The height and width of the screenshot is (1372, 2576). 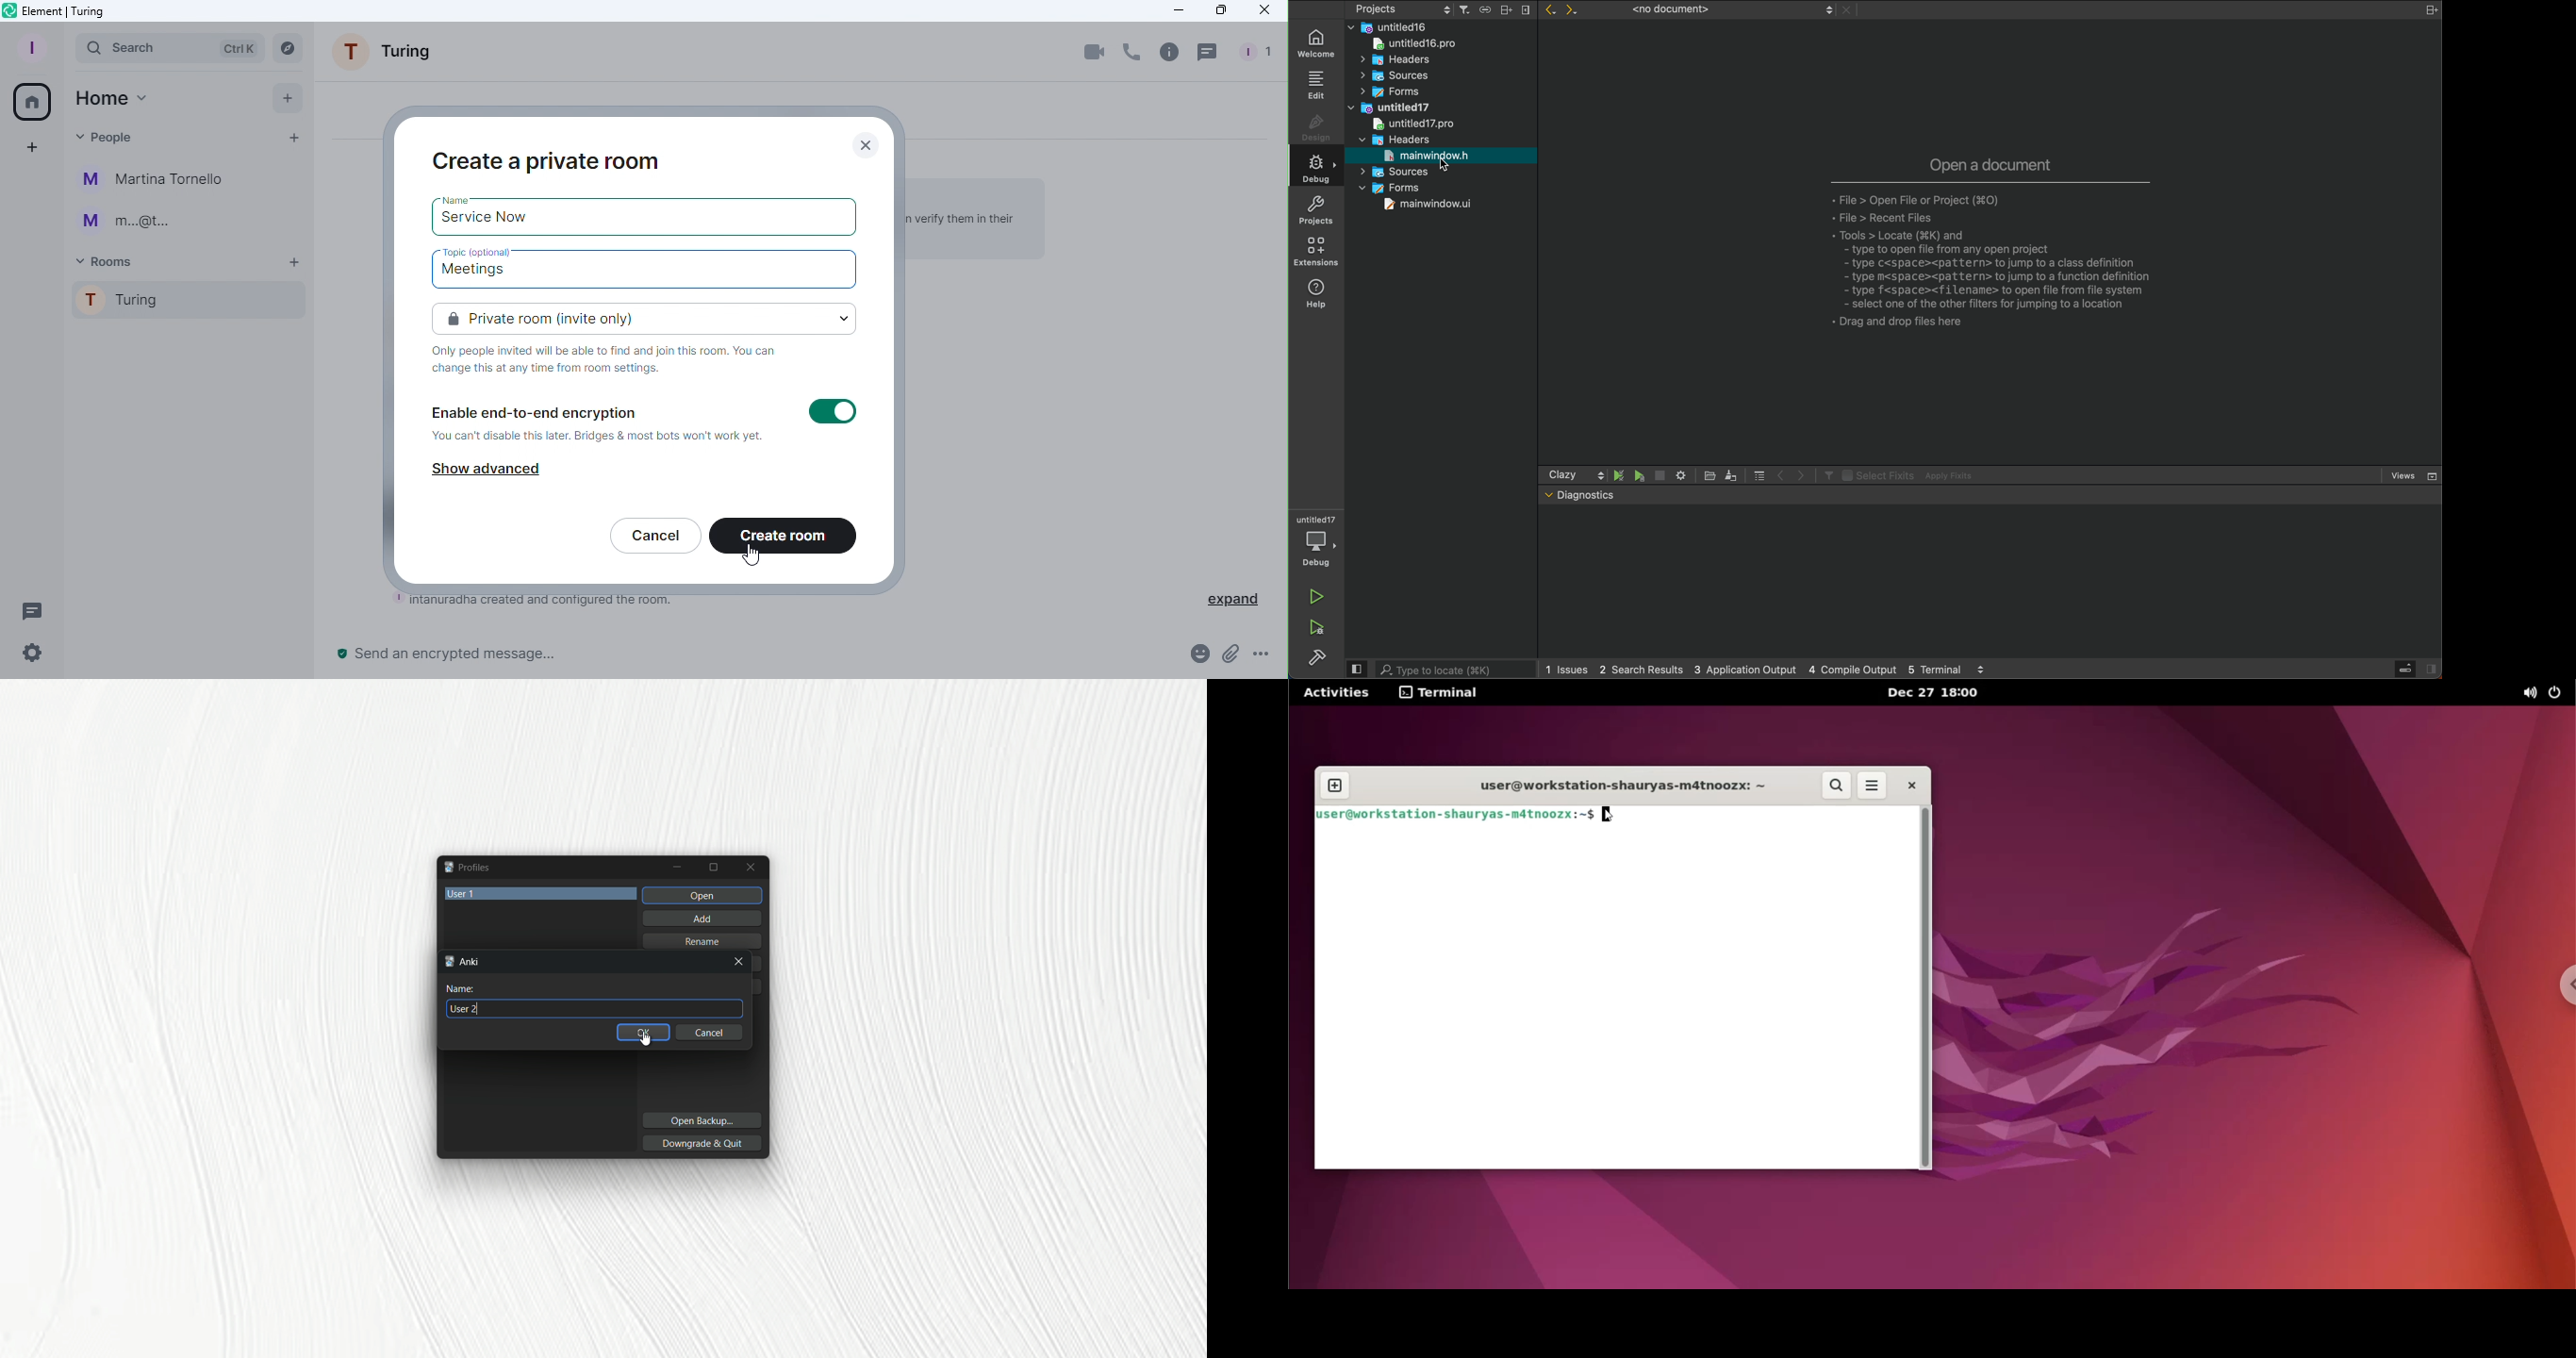 What do you see at coordinates (170, 47) in the screenshot?
I see `Search bar` at bounding box center [170, 47].